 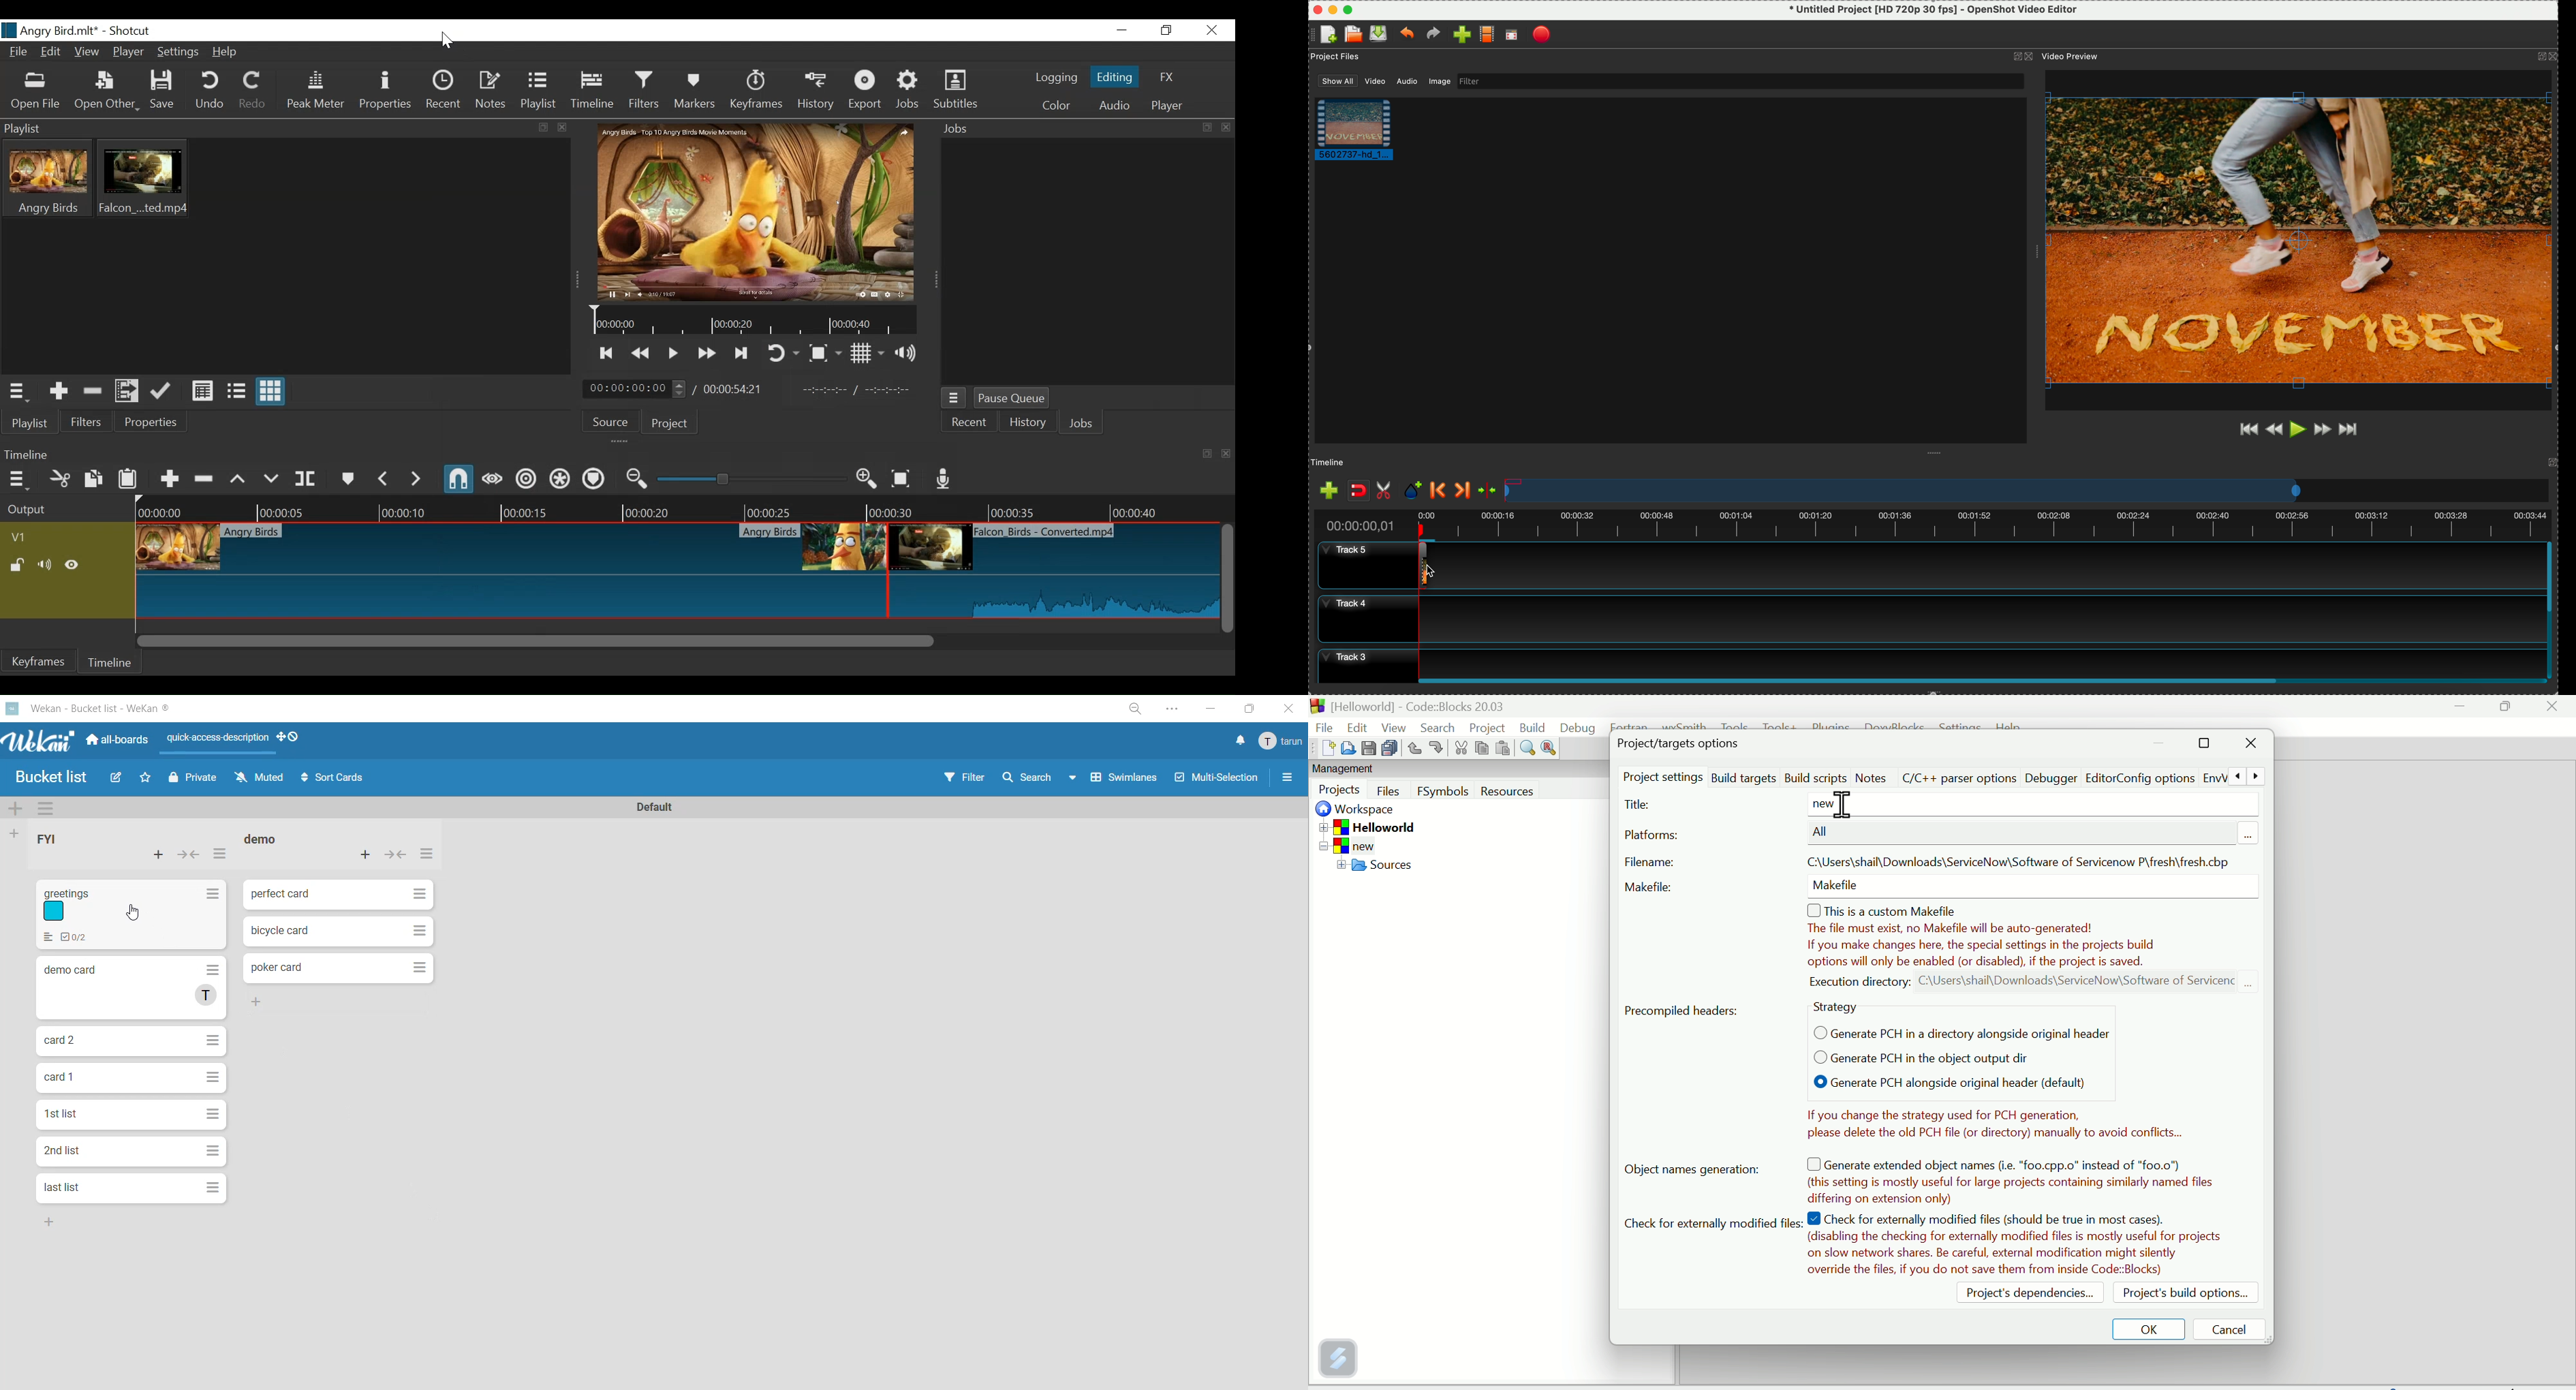 What do you see at coordinates (1379, 33) in the screenshot?
I see `save file` at bounding box center [1379, 33].